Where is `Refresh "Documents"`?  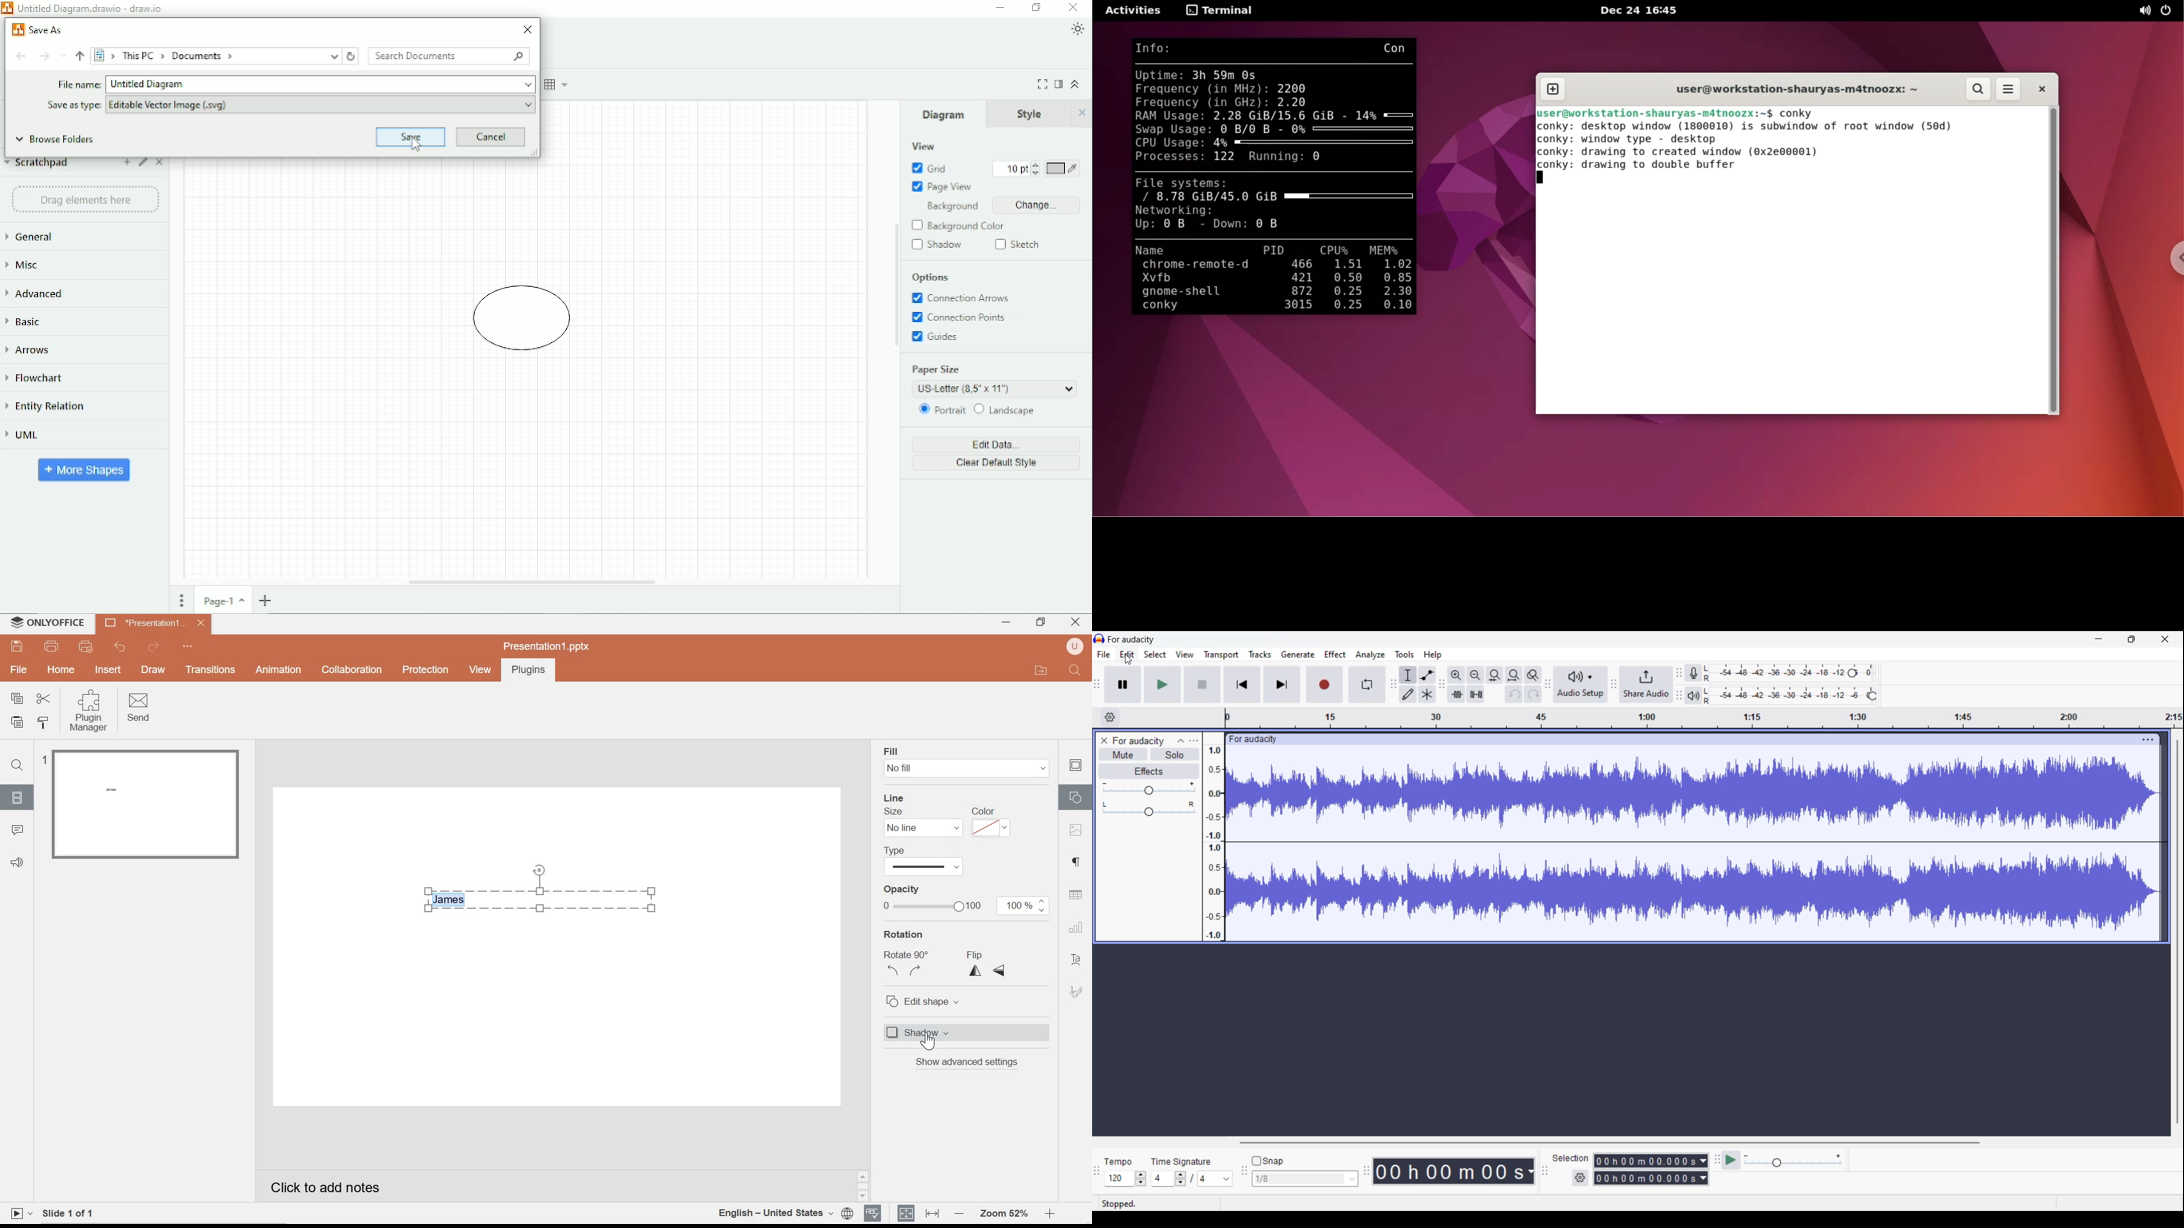 Refresh "Documents" is located at coordinates (352, 56).